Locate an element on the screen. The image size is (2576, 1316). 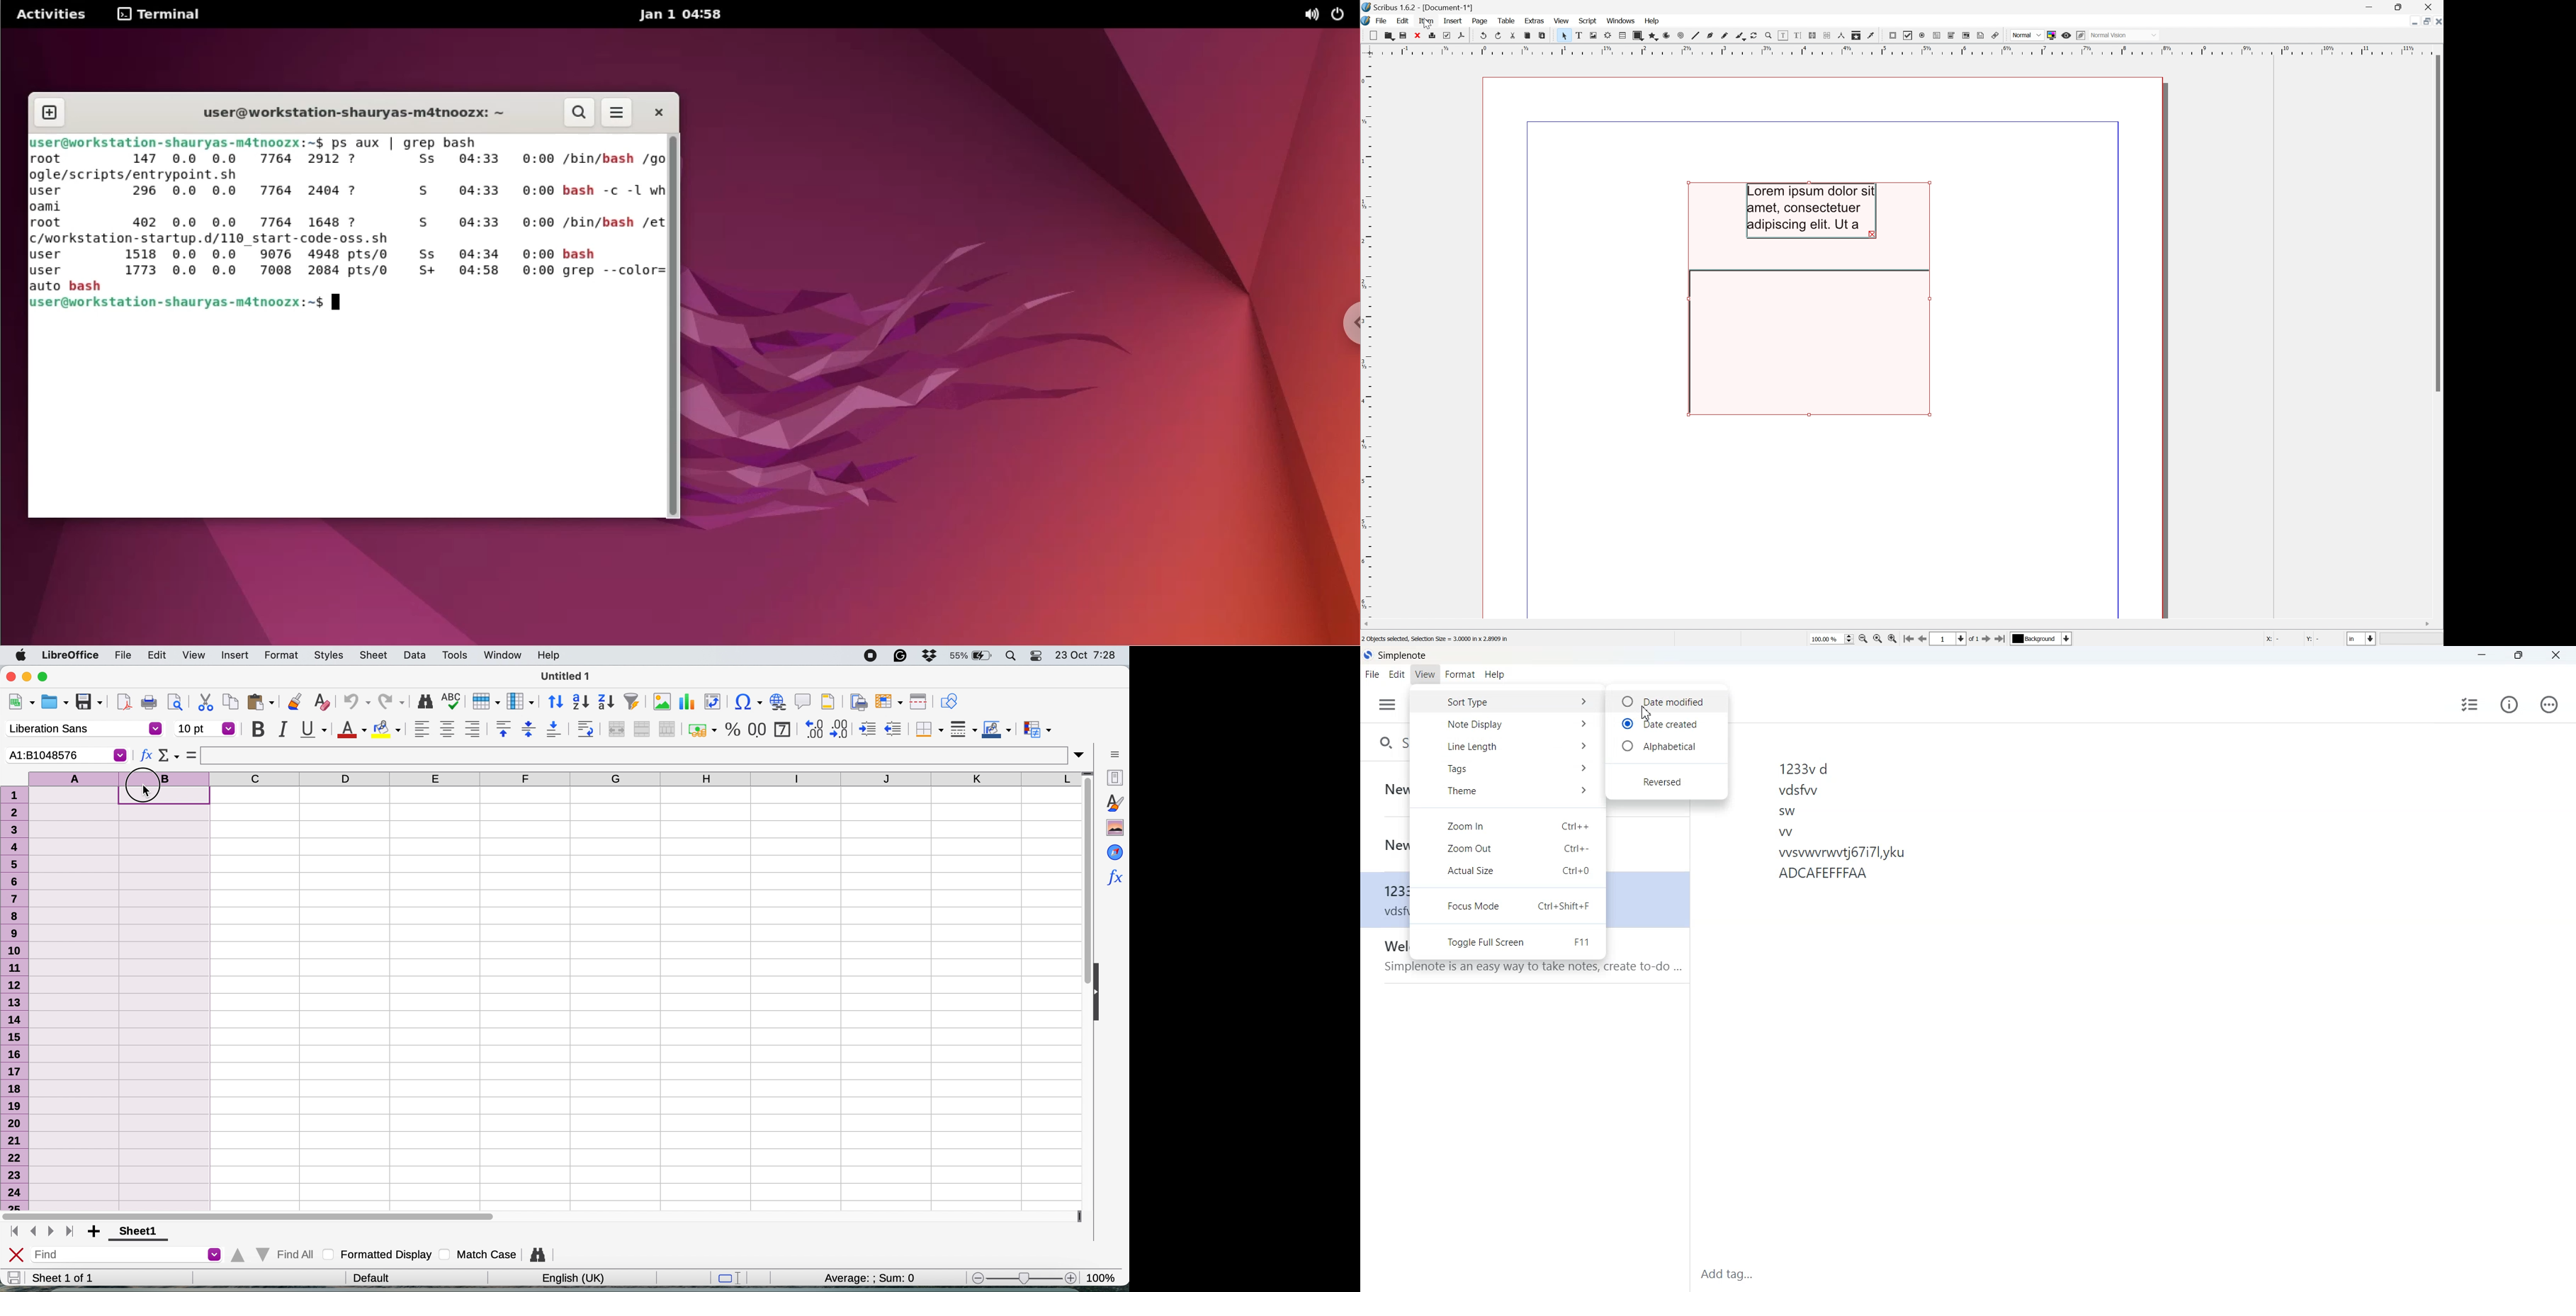
search is located at coordinates (580, 113).